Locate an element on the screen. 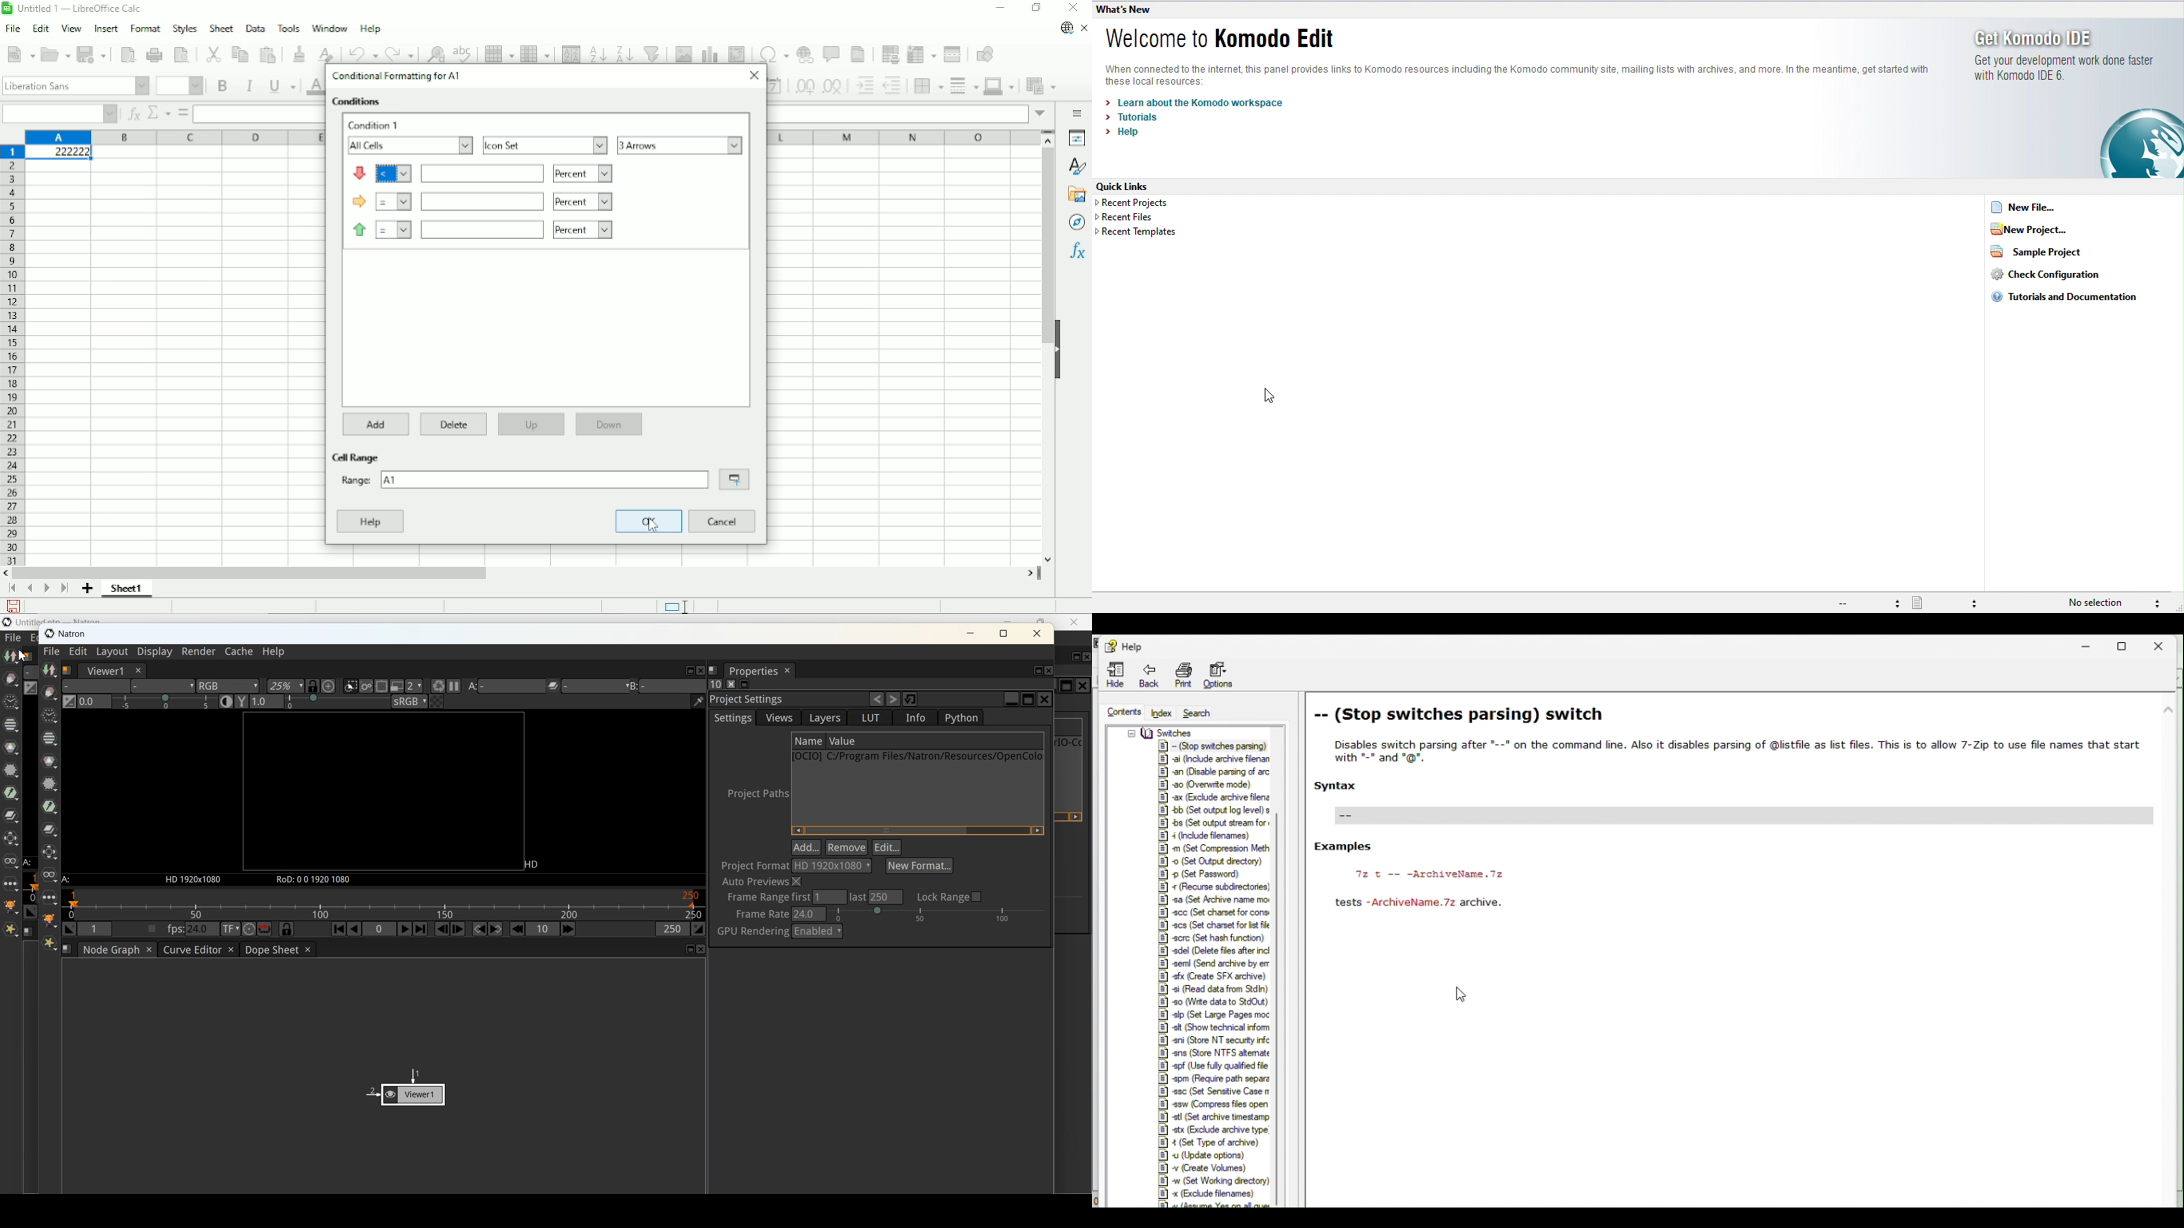 The width and height of the screenshot is (2184, 1232). Conditional is located at coordinates (1039, 86).